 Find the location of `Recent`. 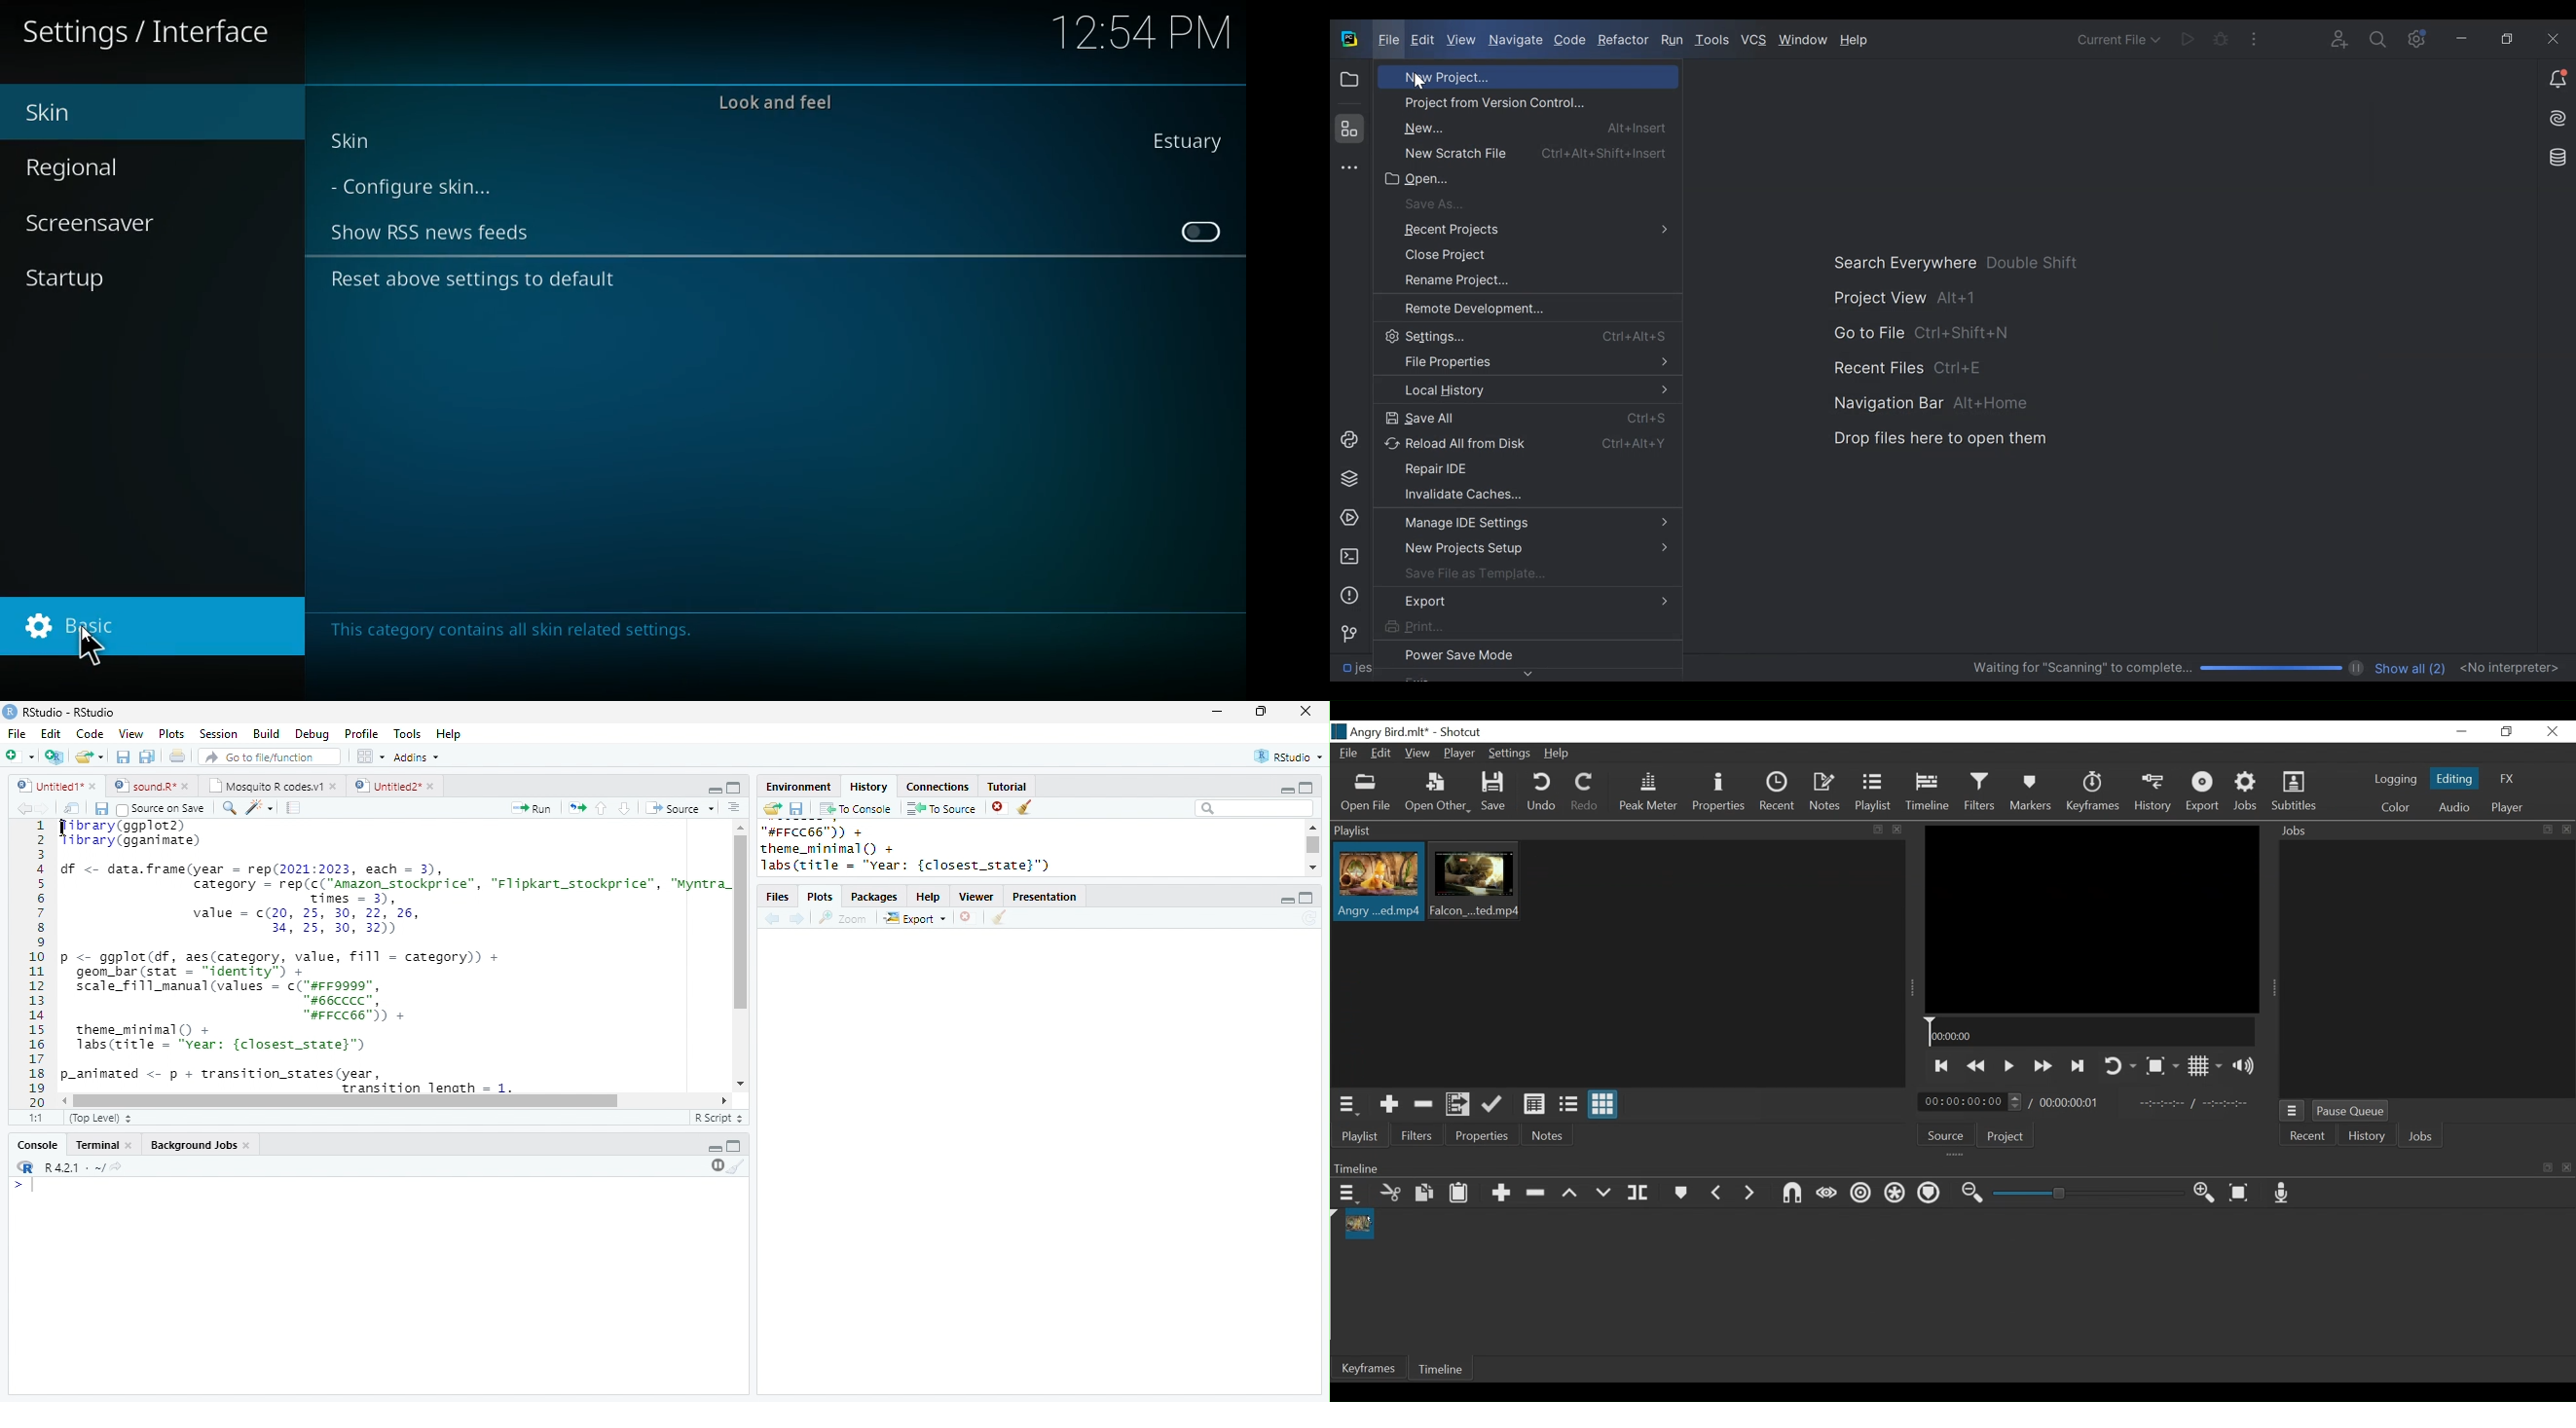

Recent is located at coordinates (2308, 1135).